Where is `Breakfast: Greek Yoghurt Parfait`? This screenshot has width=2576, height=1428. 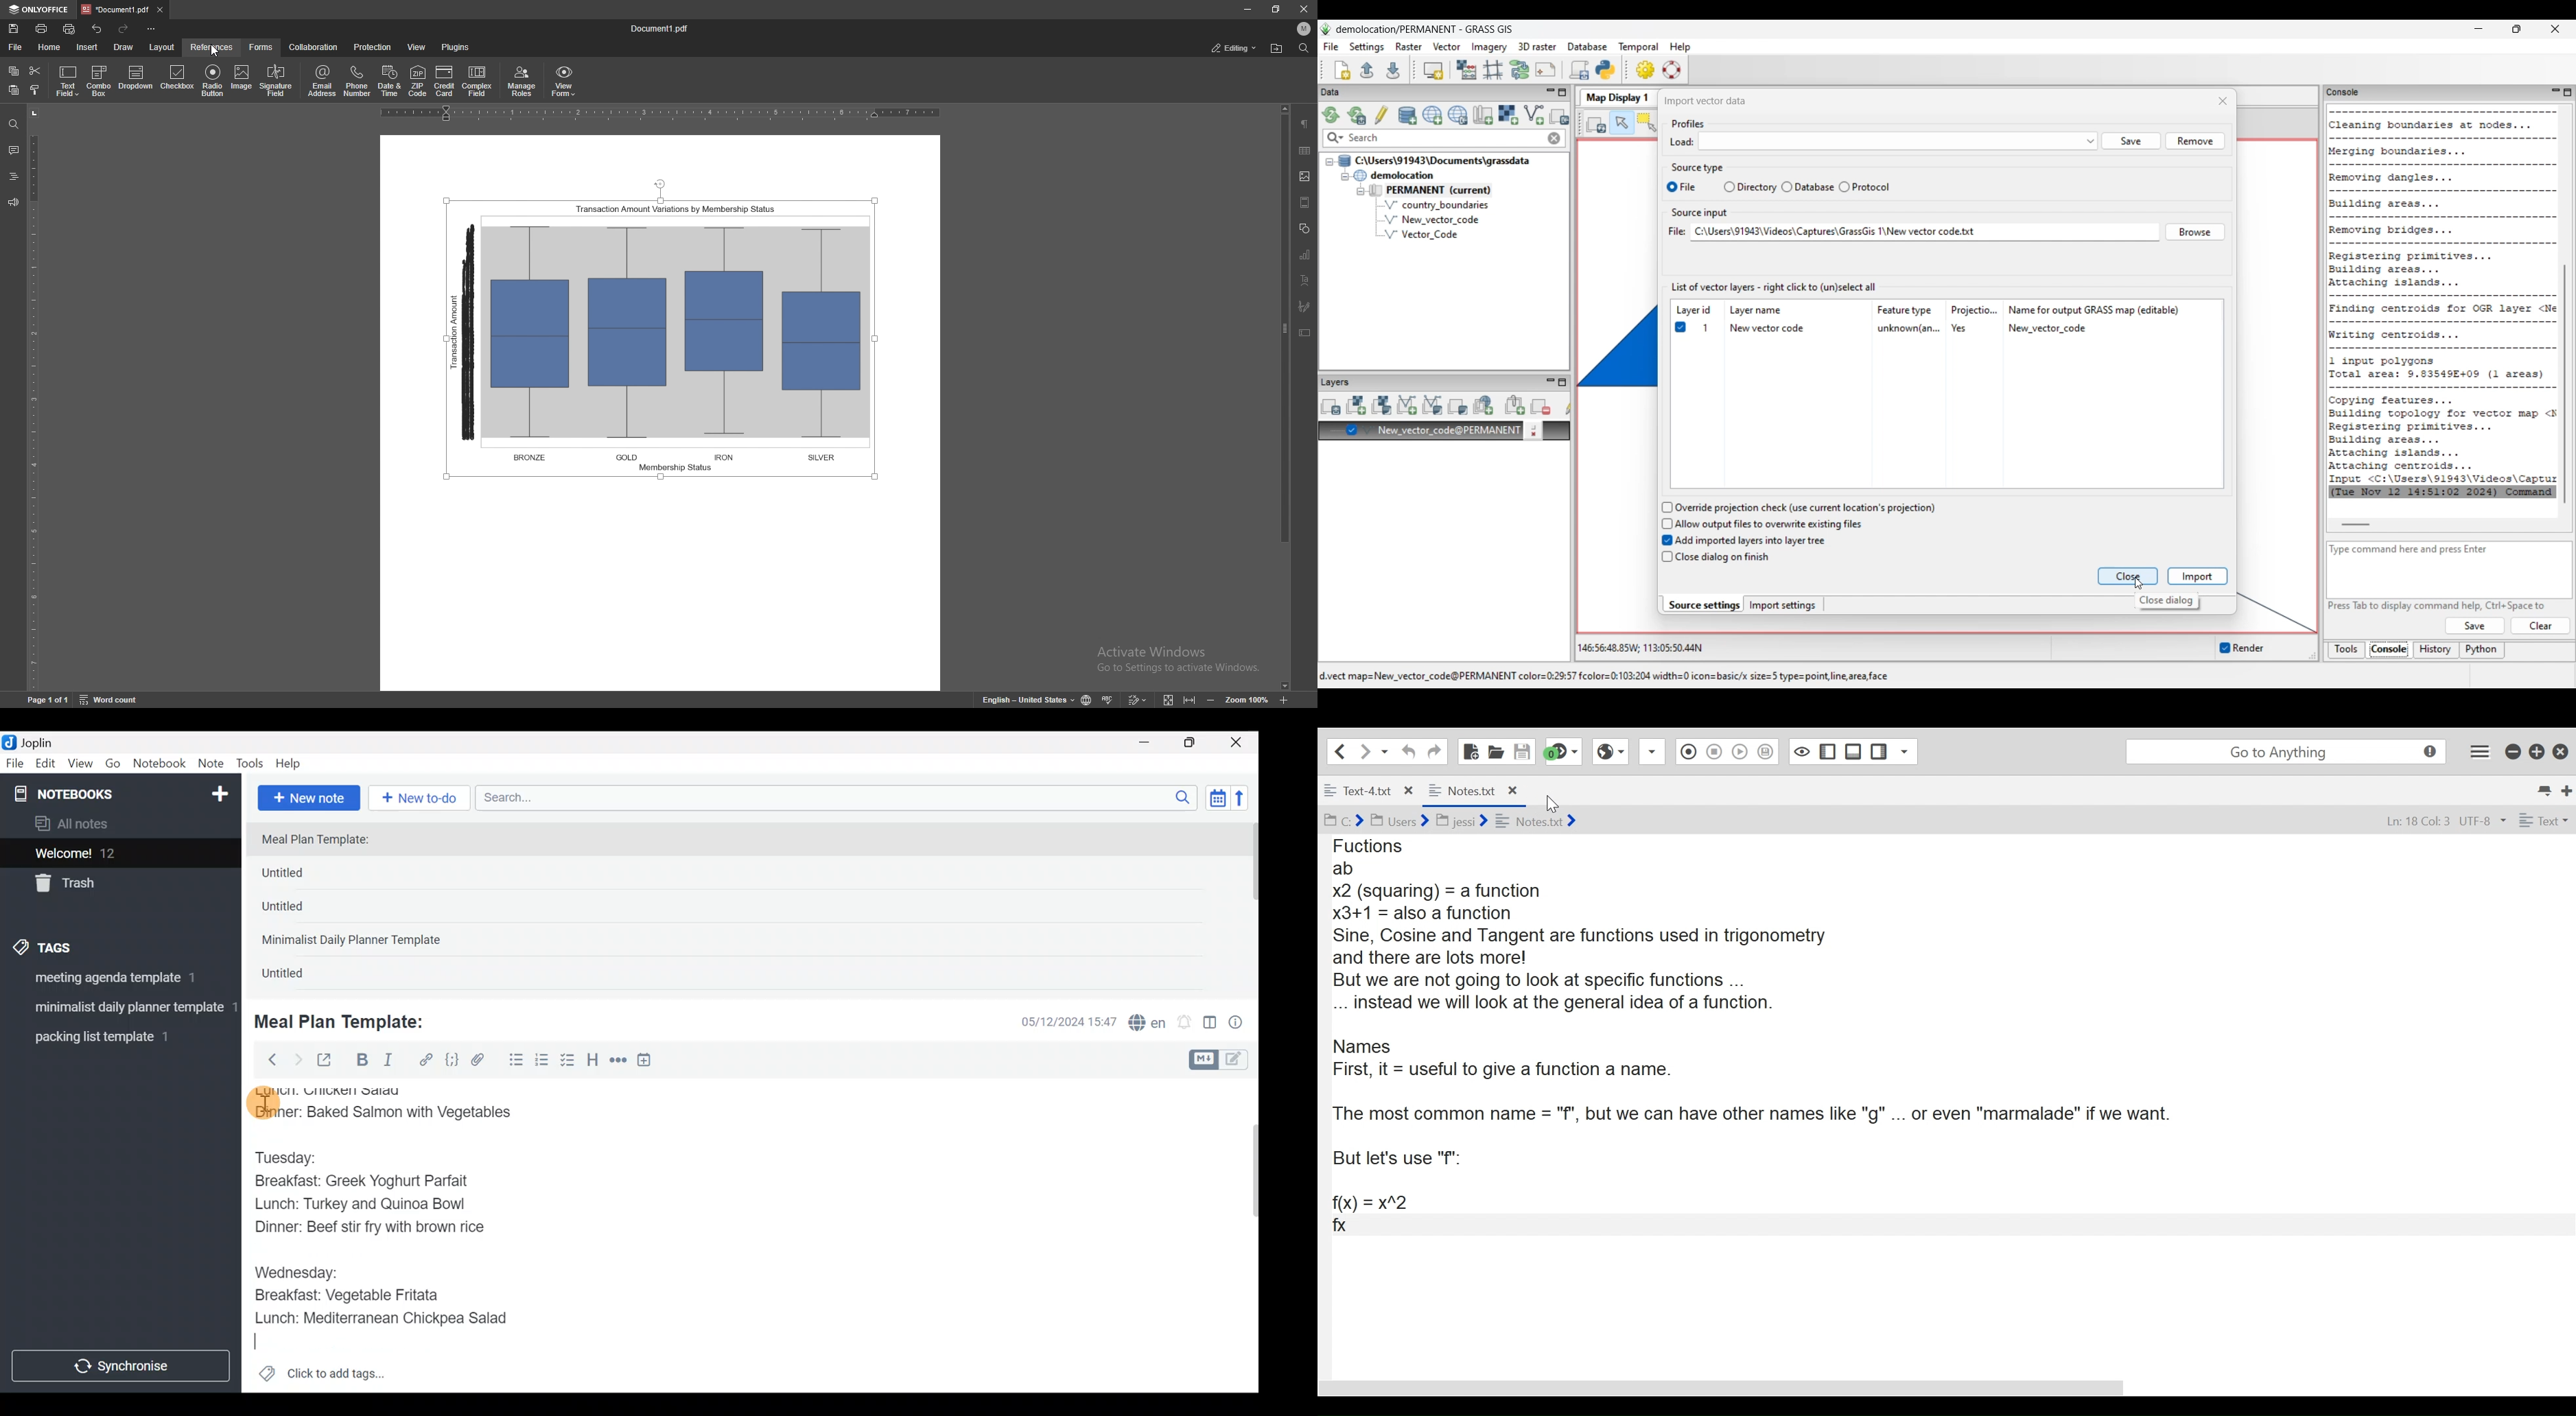 Breakfast: Greek Yoghurt Parfait is located at coordinates (370, 1183).